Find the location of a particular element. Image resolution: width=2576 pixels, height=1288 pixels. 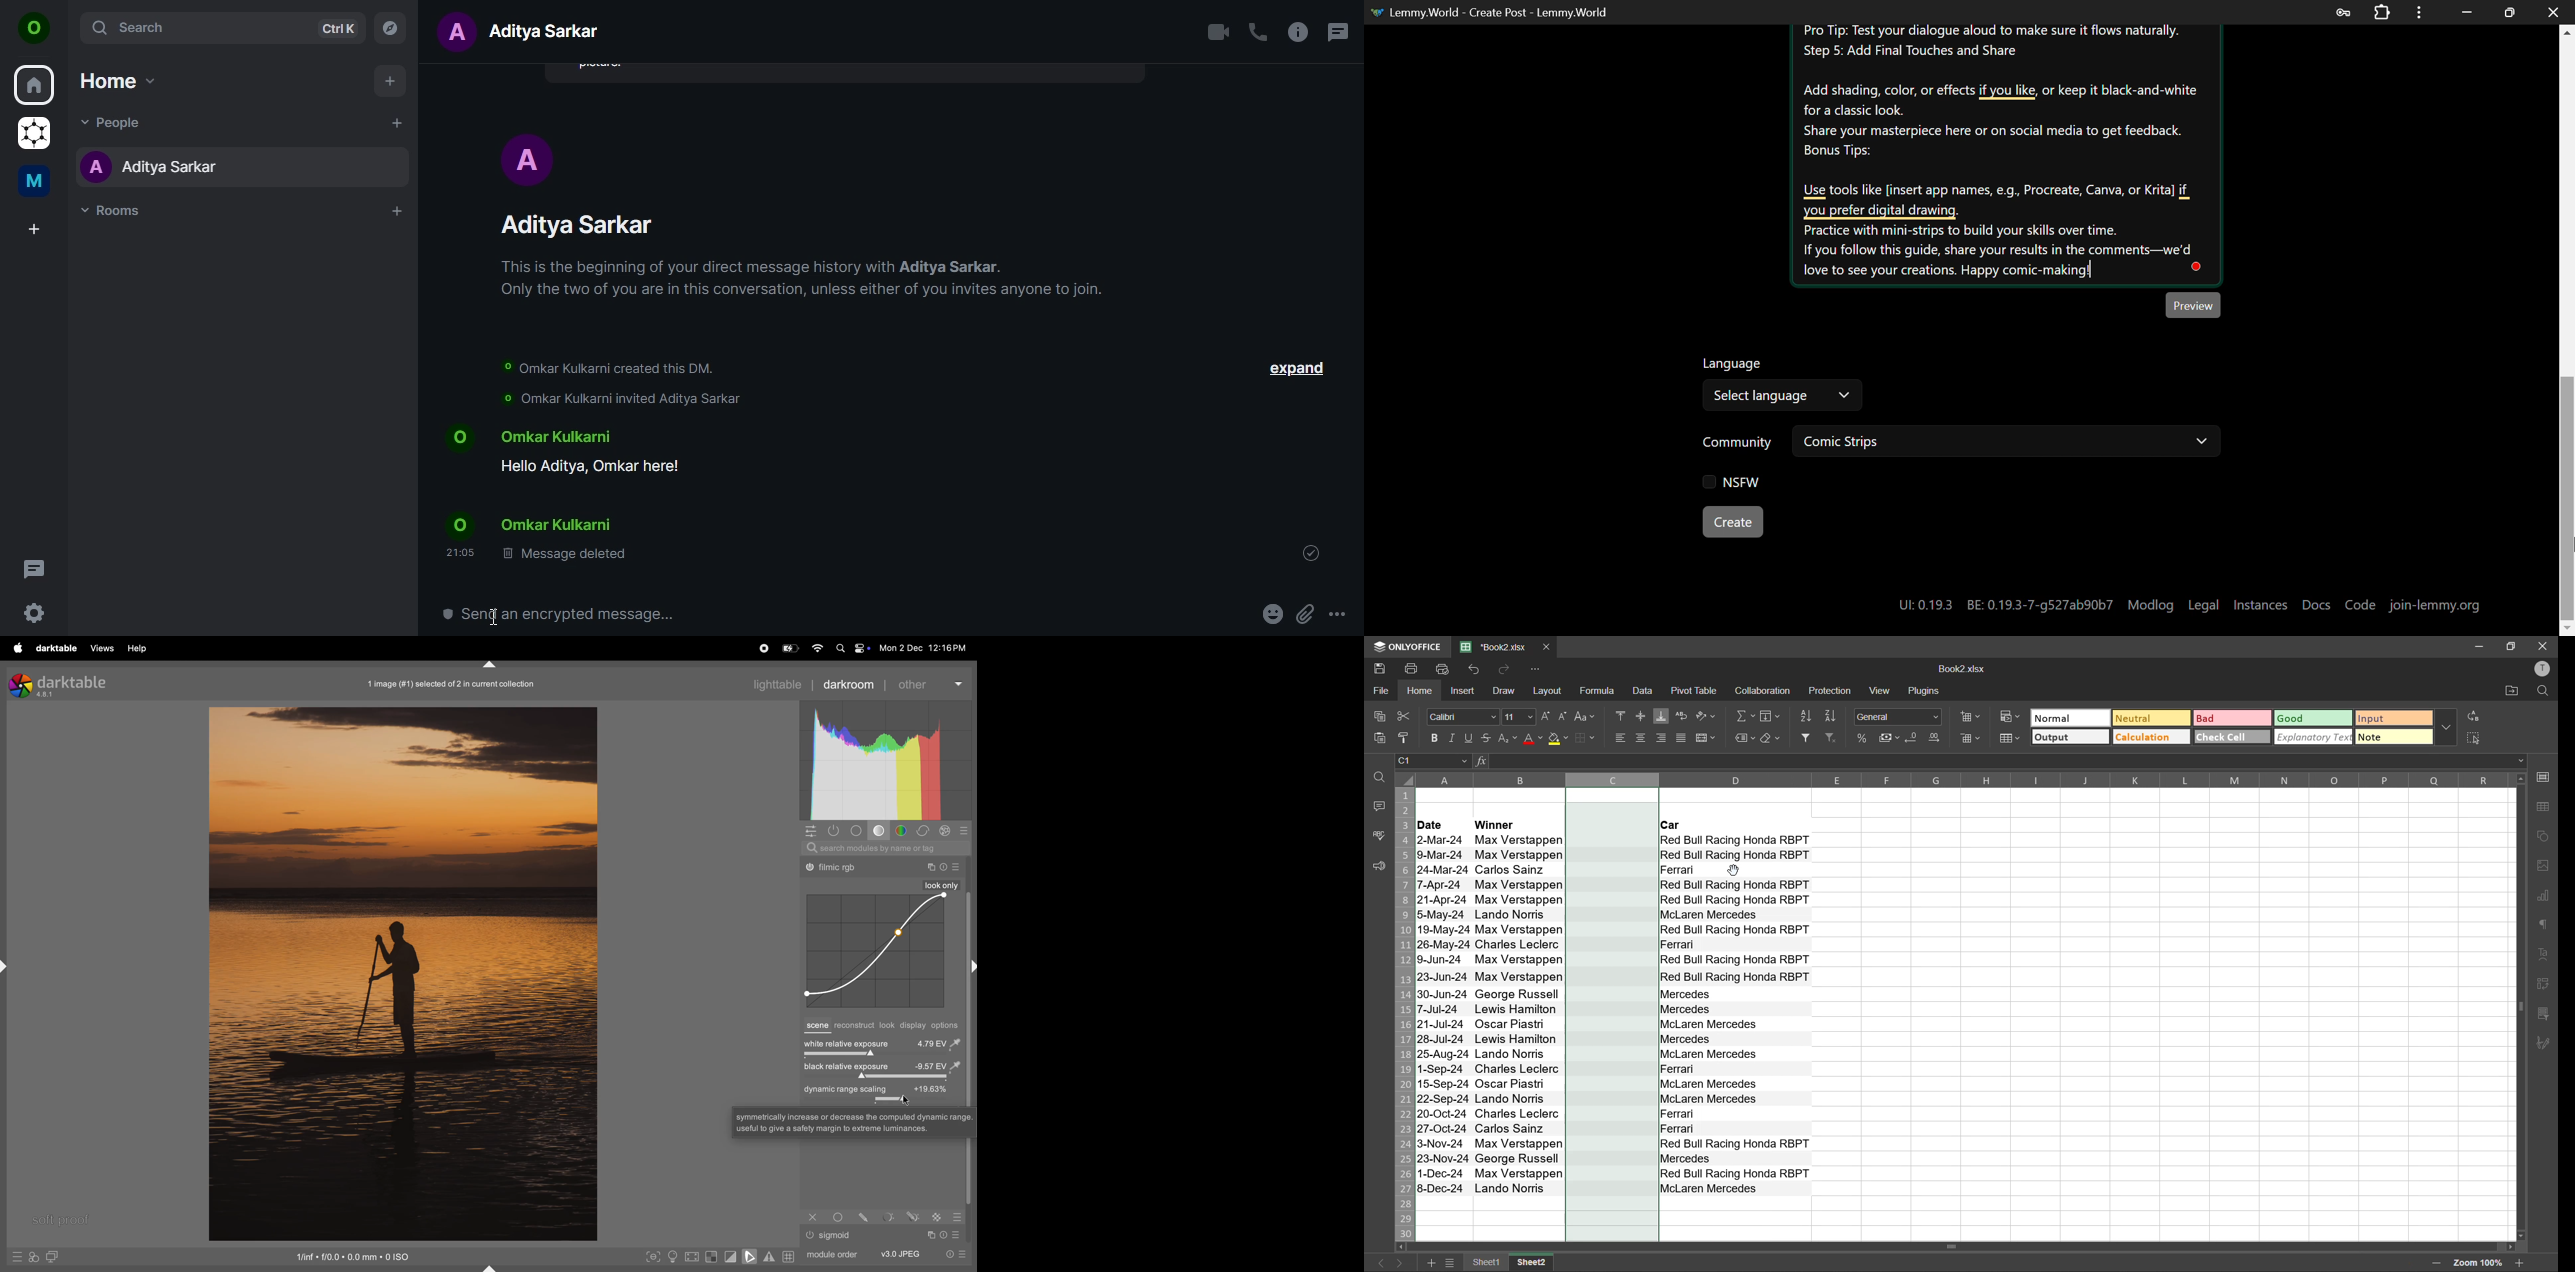

Legal is located at coordinates (2207, 606).